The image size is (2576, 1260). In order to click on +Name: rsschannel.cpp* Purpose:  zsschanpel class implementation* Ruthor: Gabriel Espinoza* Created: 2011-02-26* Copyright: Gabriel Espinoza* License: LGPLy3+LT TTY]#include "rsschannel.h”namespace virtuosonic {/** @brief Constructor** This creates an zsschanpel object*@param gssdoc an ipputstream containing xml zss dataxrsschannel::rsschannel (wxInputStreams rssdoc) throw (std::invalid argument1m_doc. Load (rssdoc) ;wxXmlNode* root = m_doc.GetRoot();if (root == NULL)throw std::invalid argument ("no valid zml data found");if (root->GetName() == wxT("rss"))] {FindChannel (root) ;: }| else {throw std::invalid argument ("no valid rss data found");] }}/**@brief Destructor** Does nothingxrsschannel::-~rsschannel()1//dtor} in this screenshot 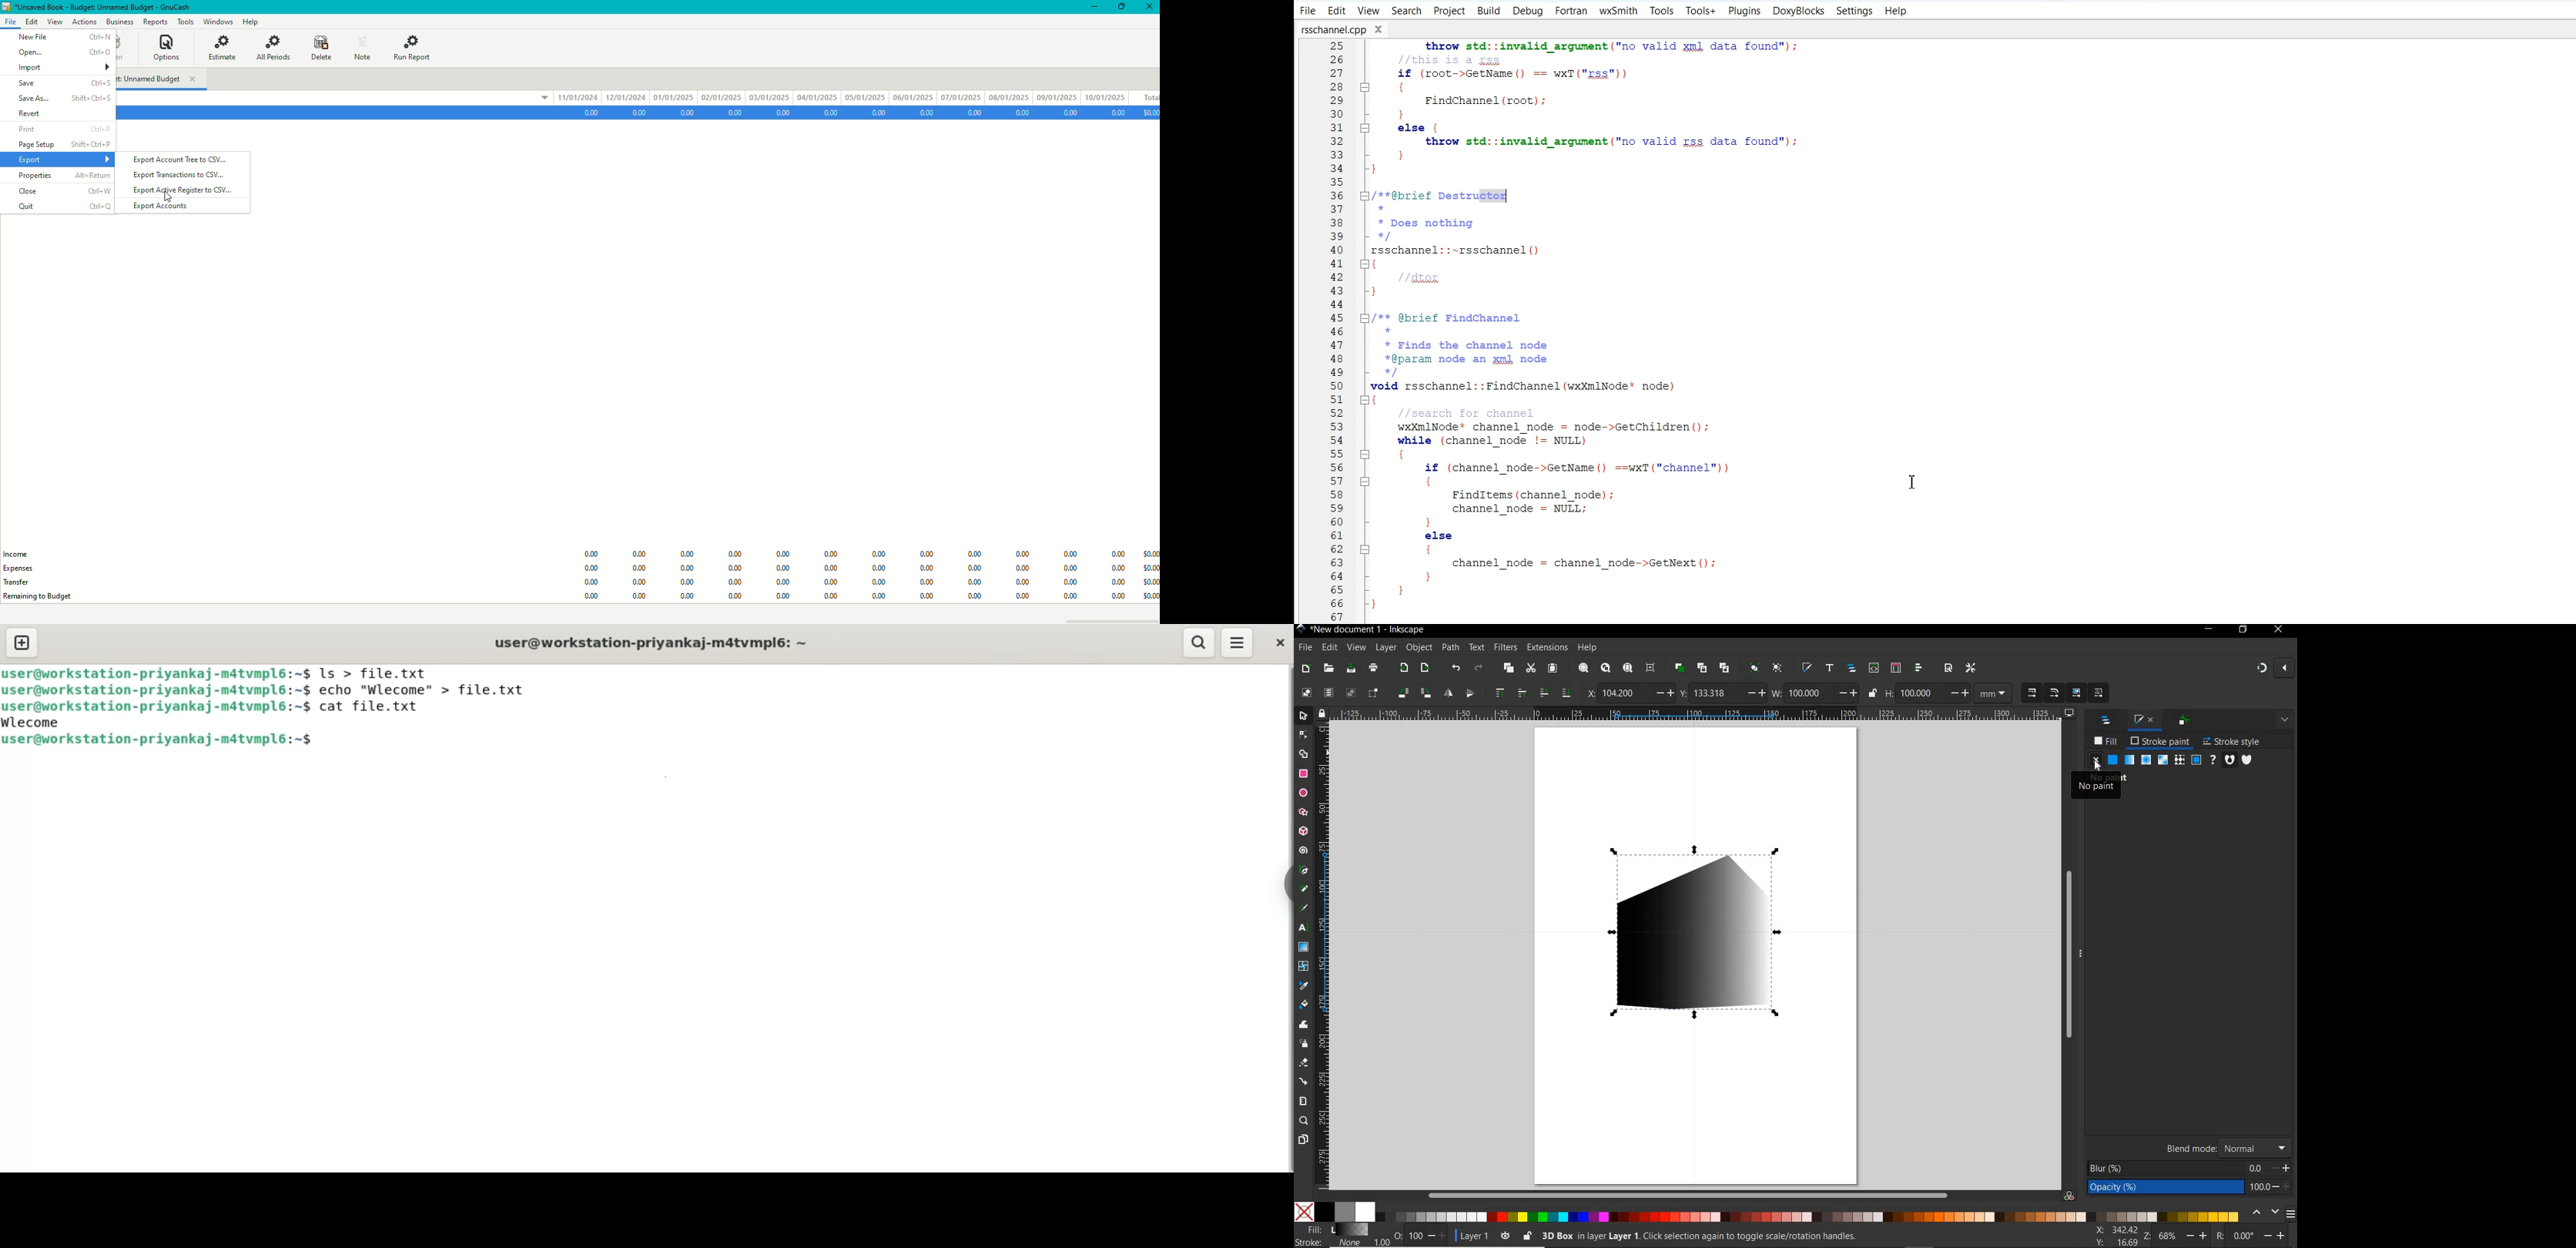, I will do `click(1609, 326)`.